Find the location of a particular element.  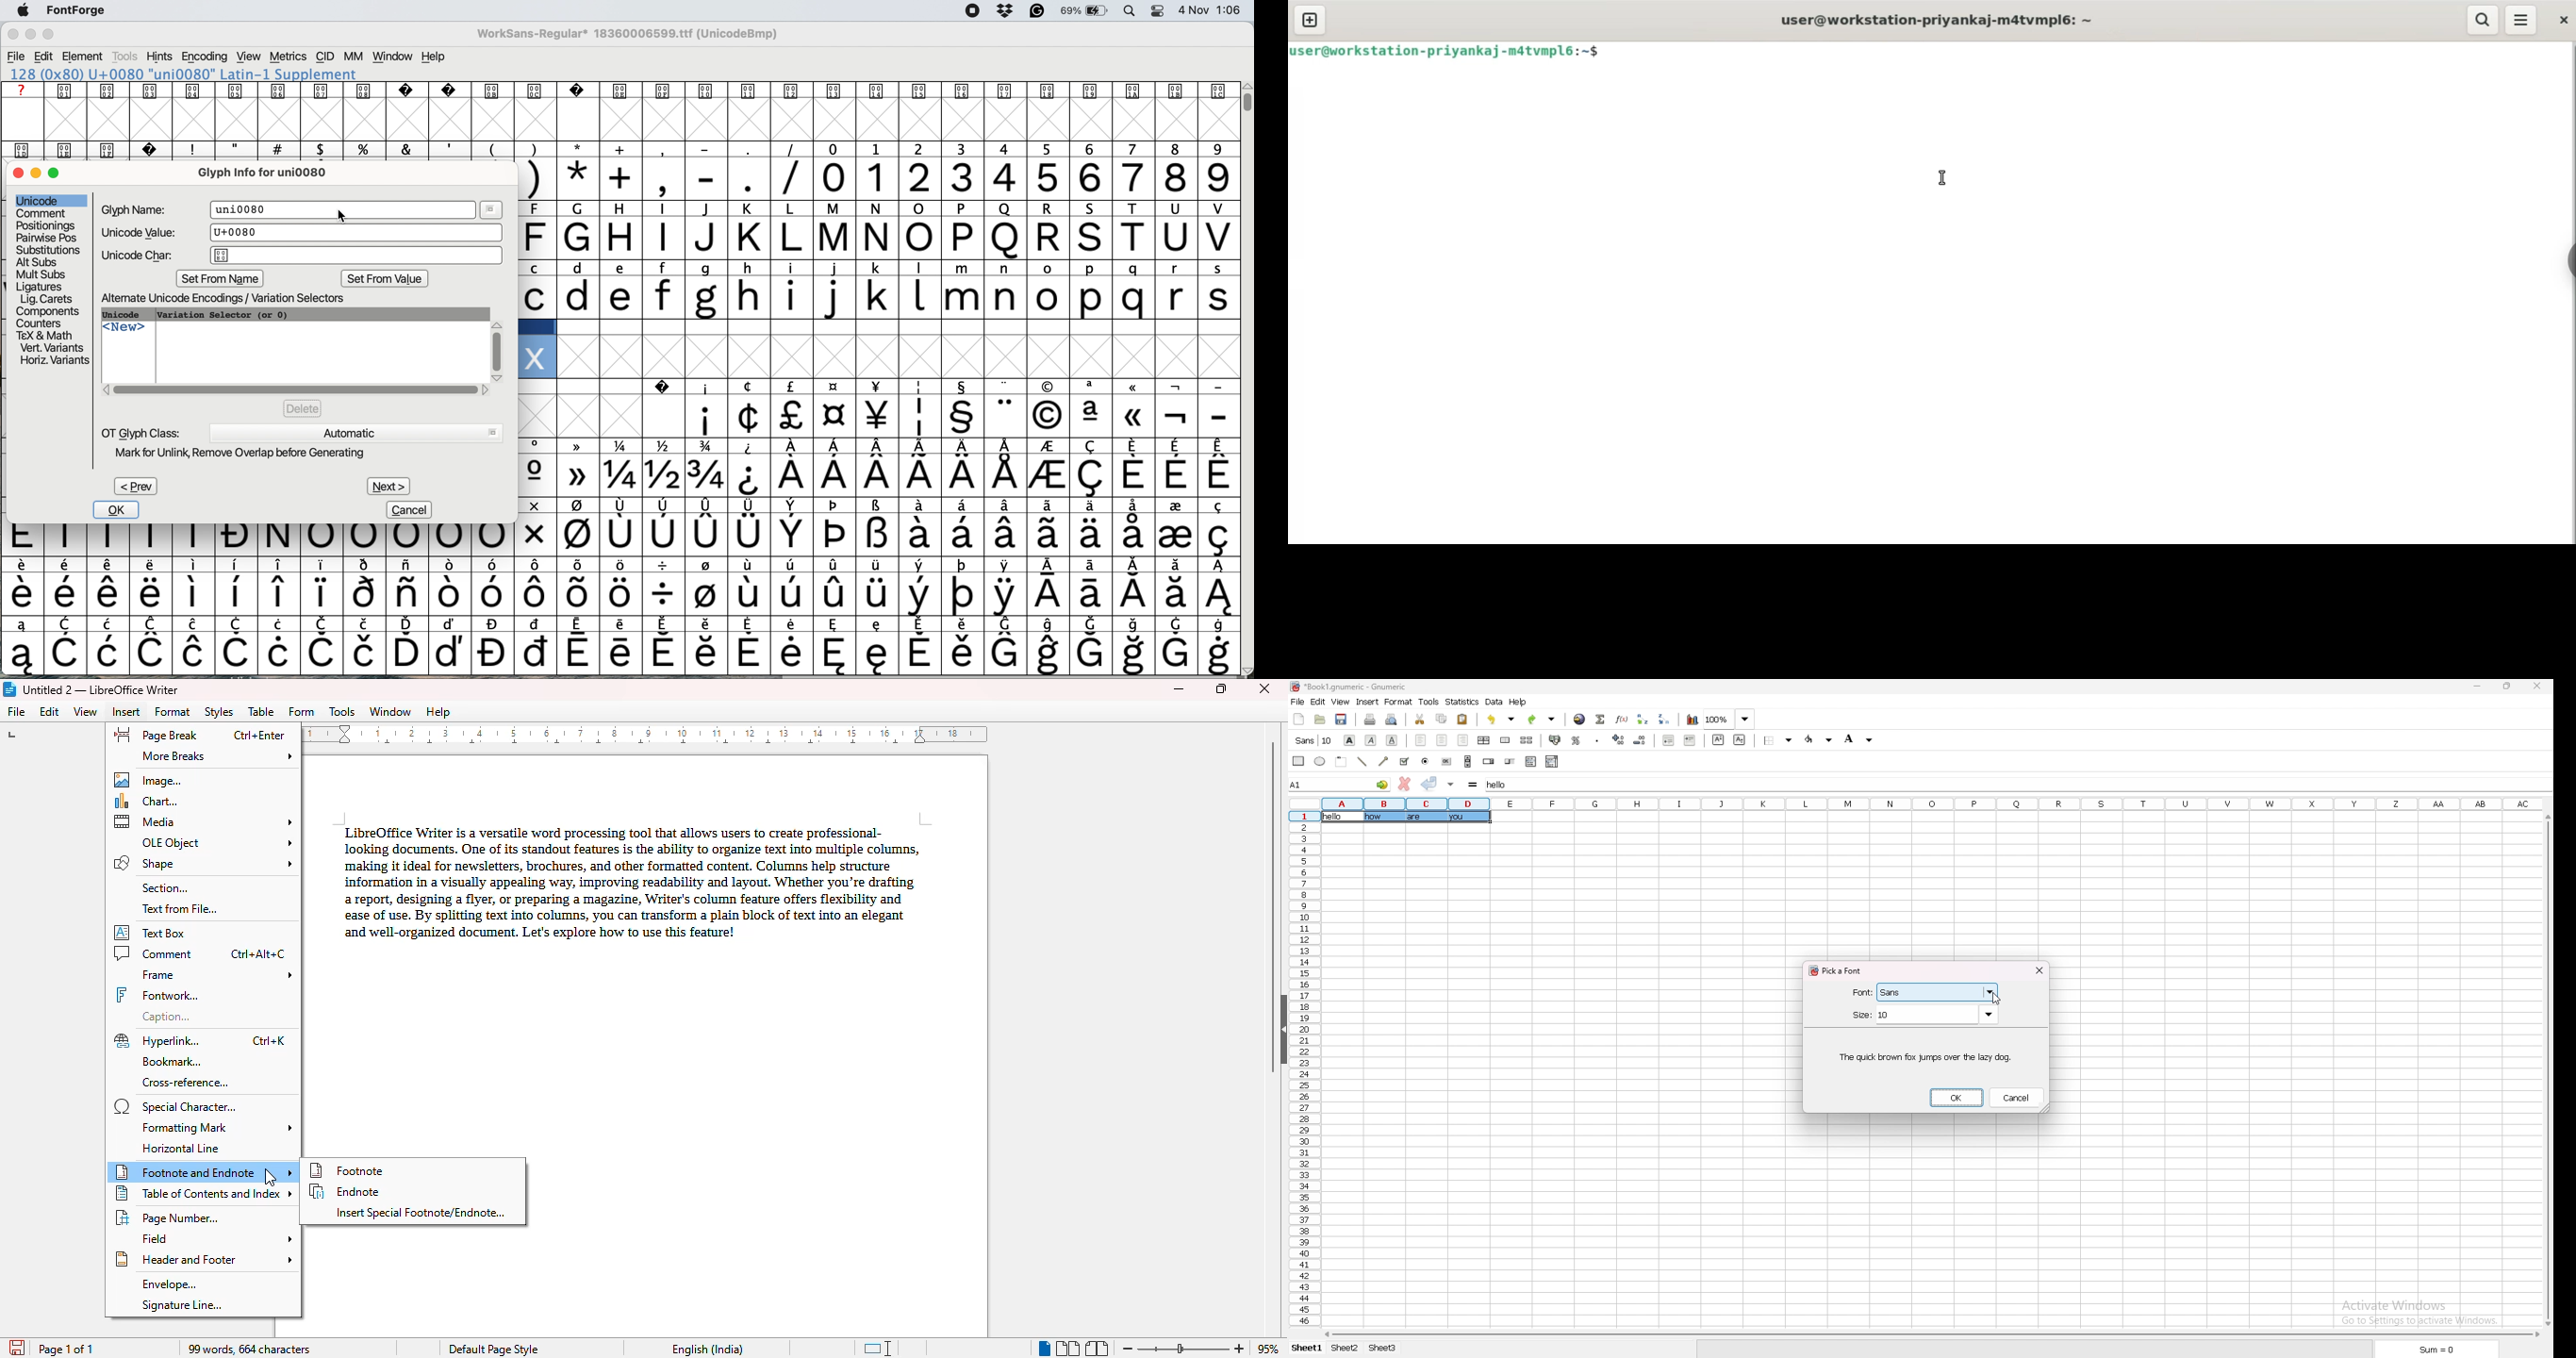

background is located at coordinates (1861, 738).